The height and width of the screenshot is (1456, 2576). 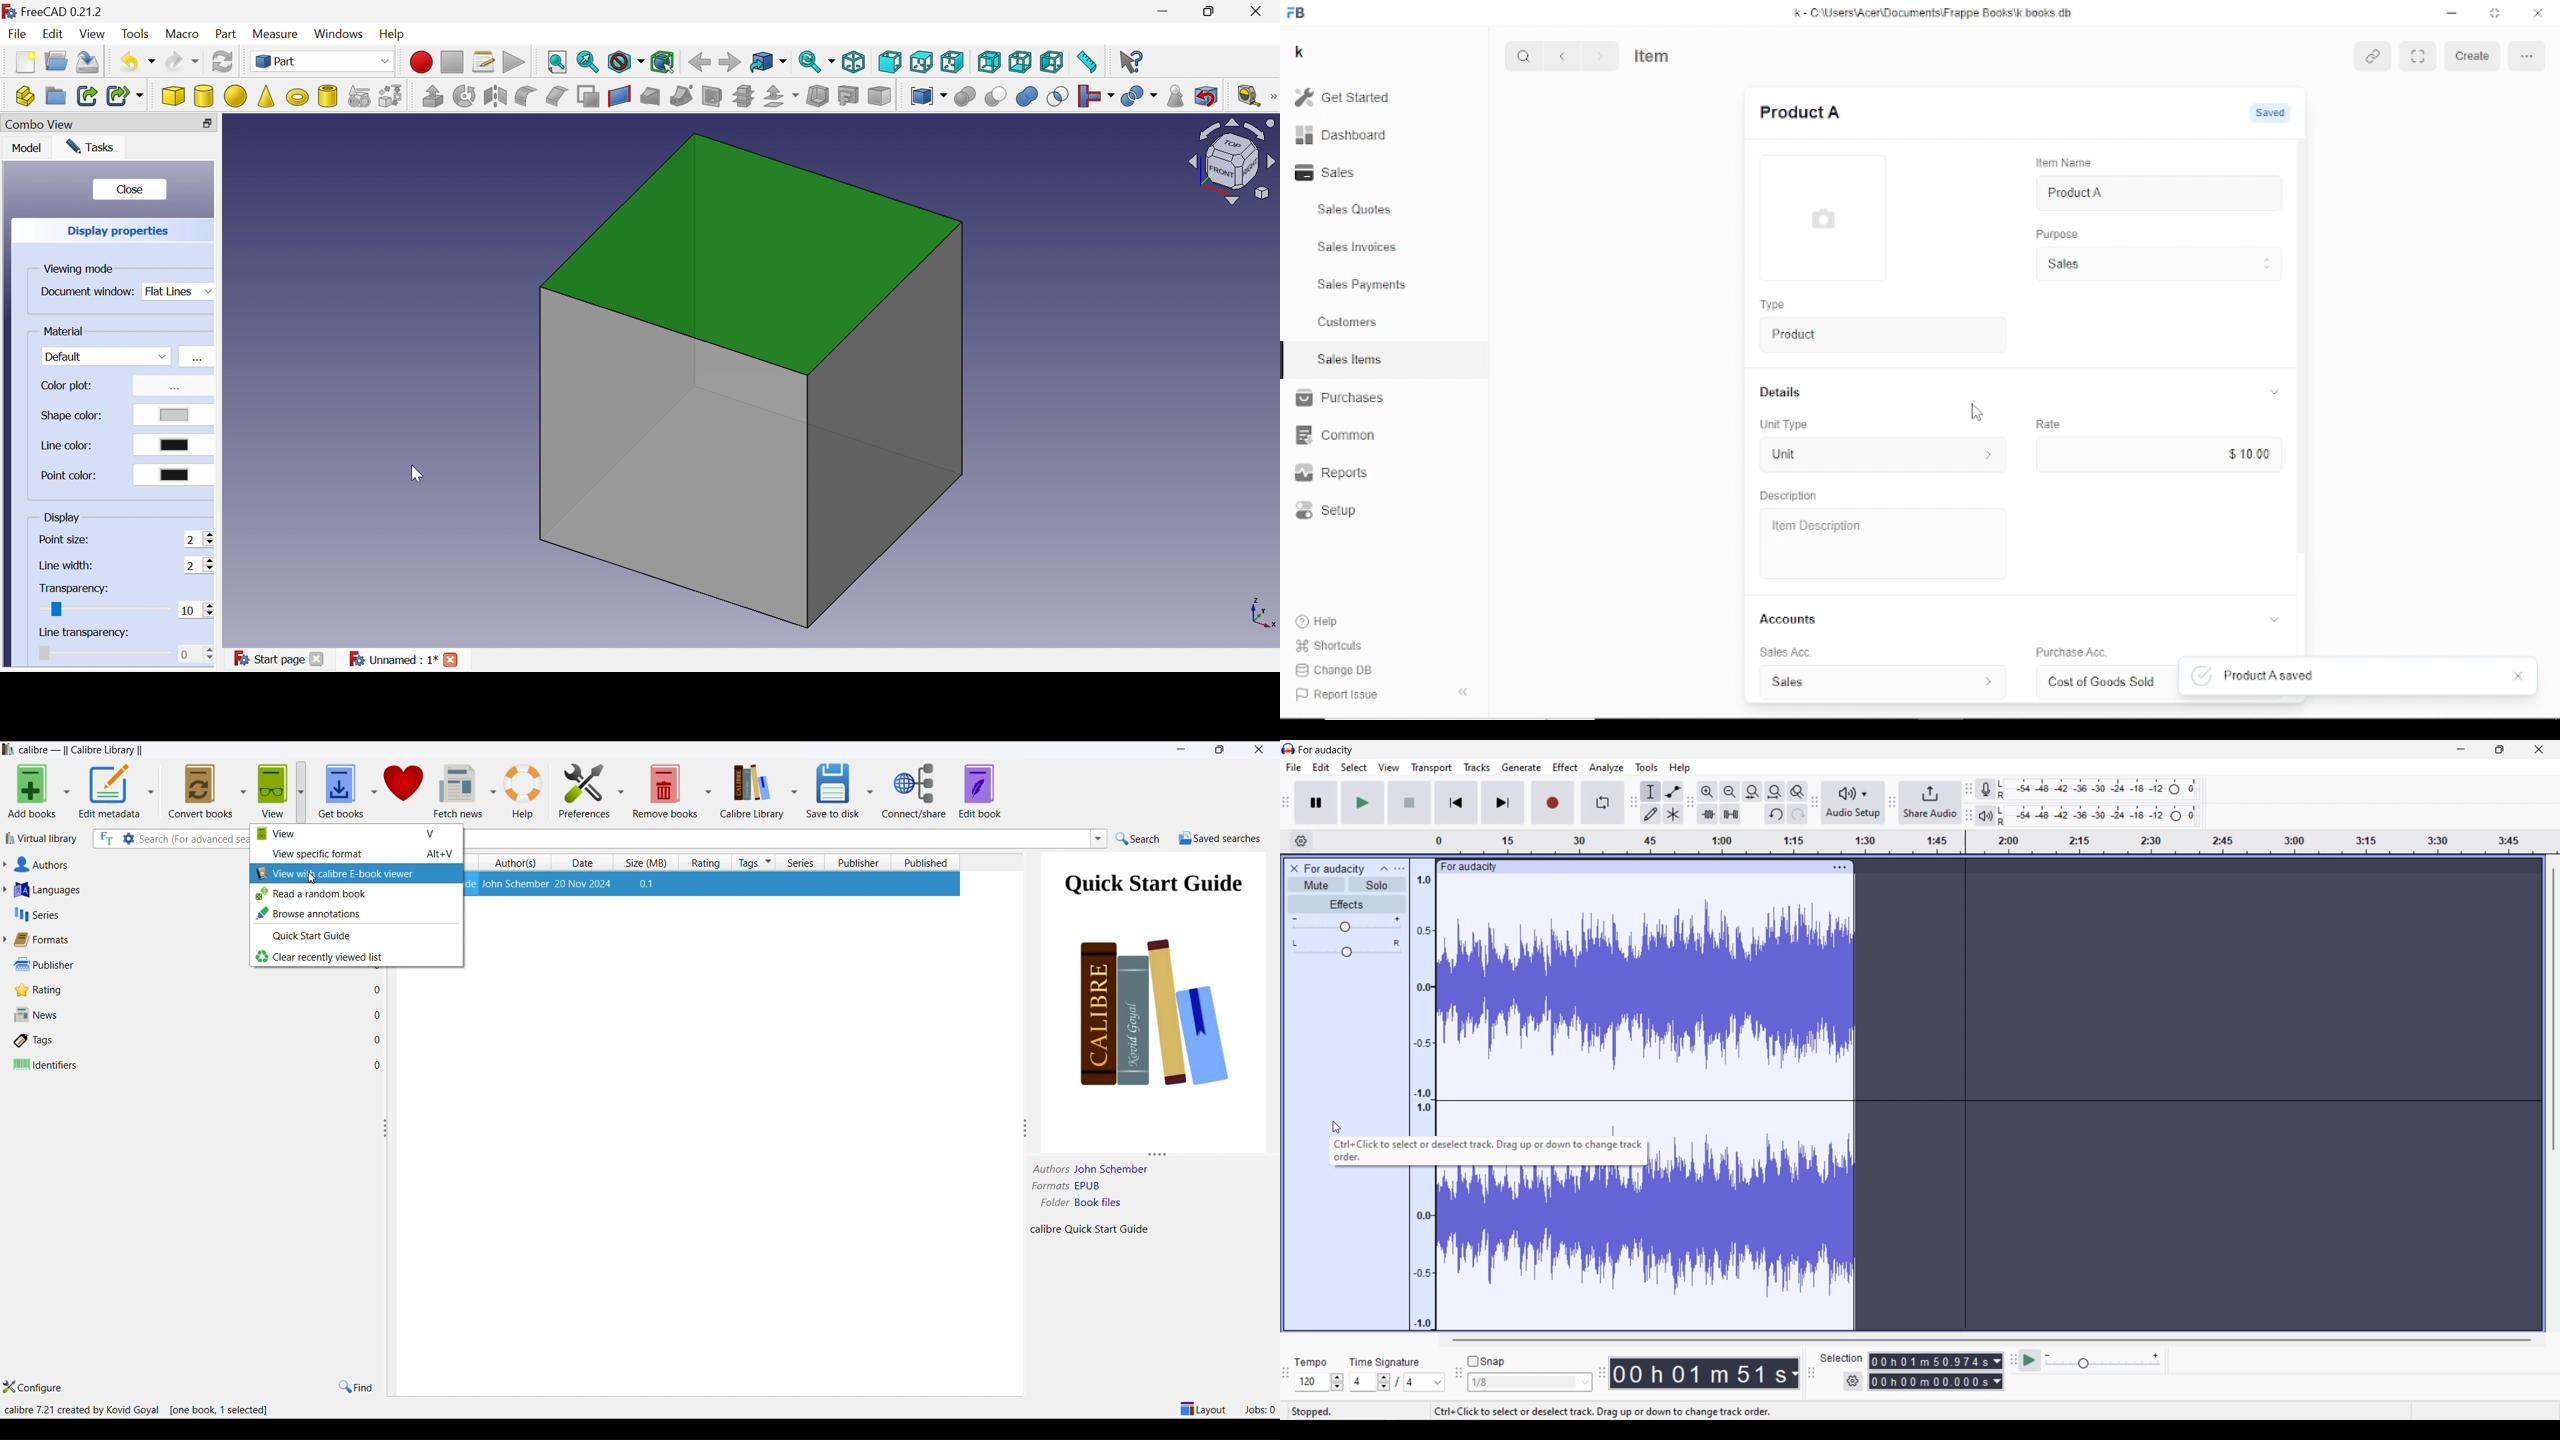 I want to click on minimize, so click(x=1179, y=749).